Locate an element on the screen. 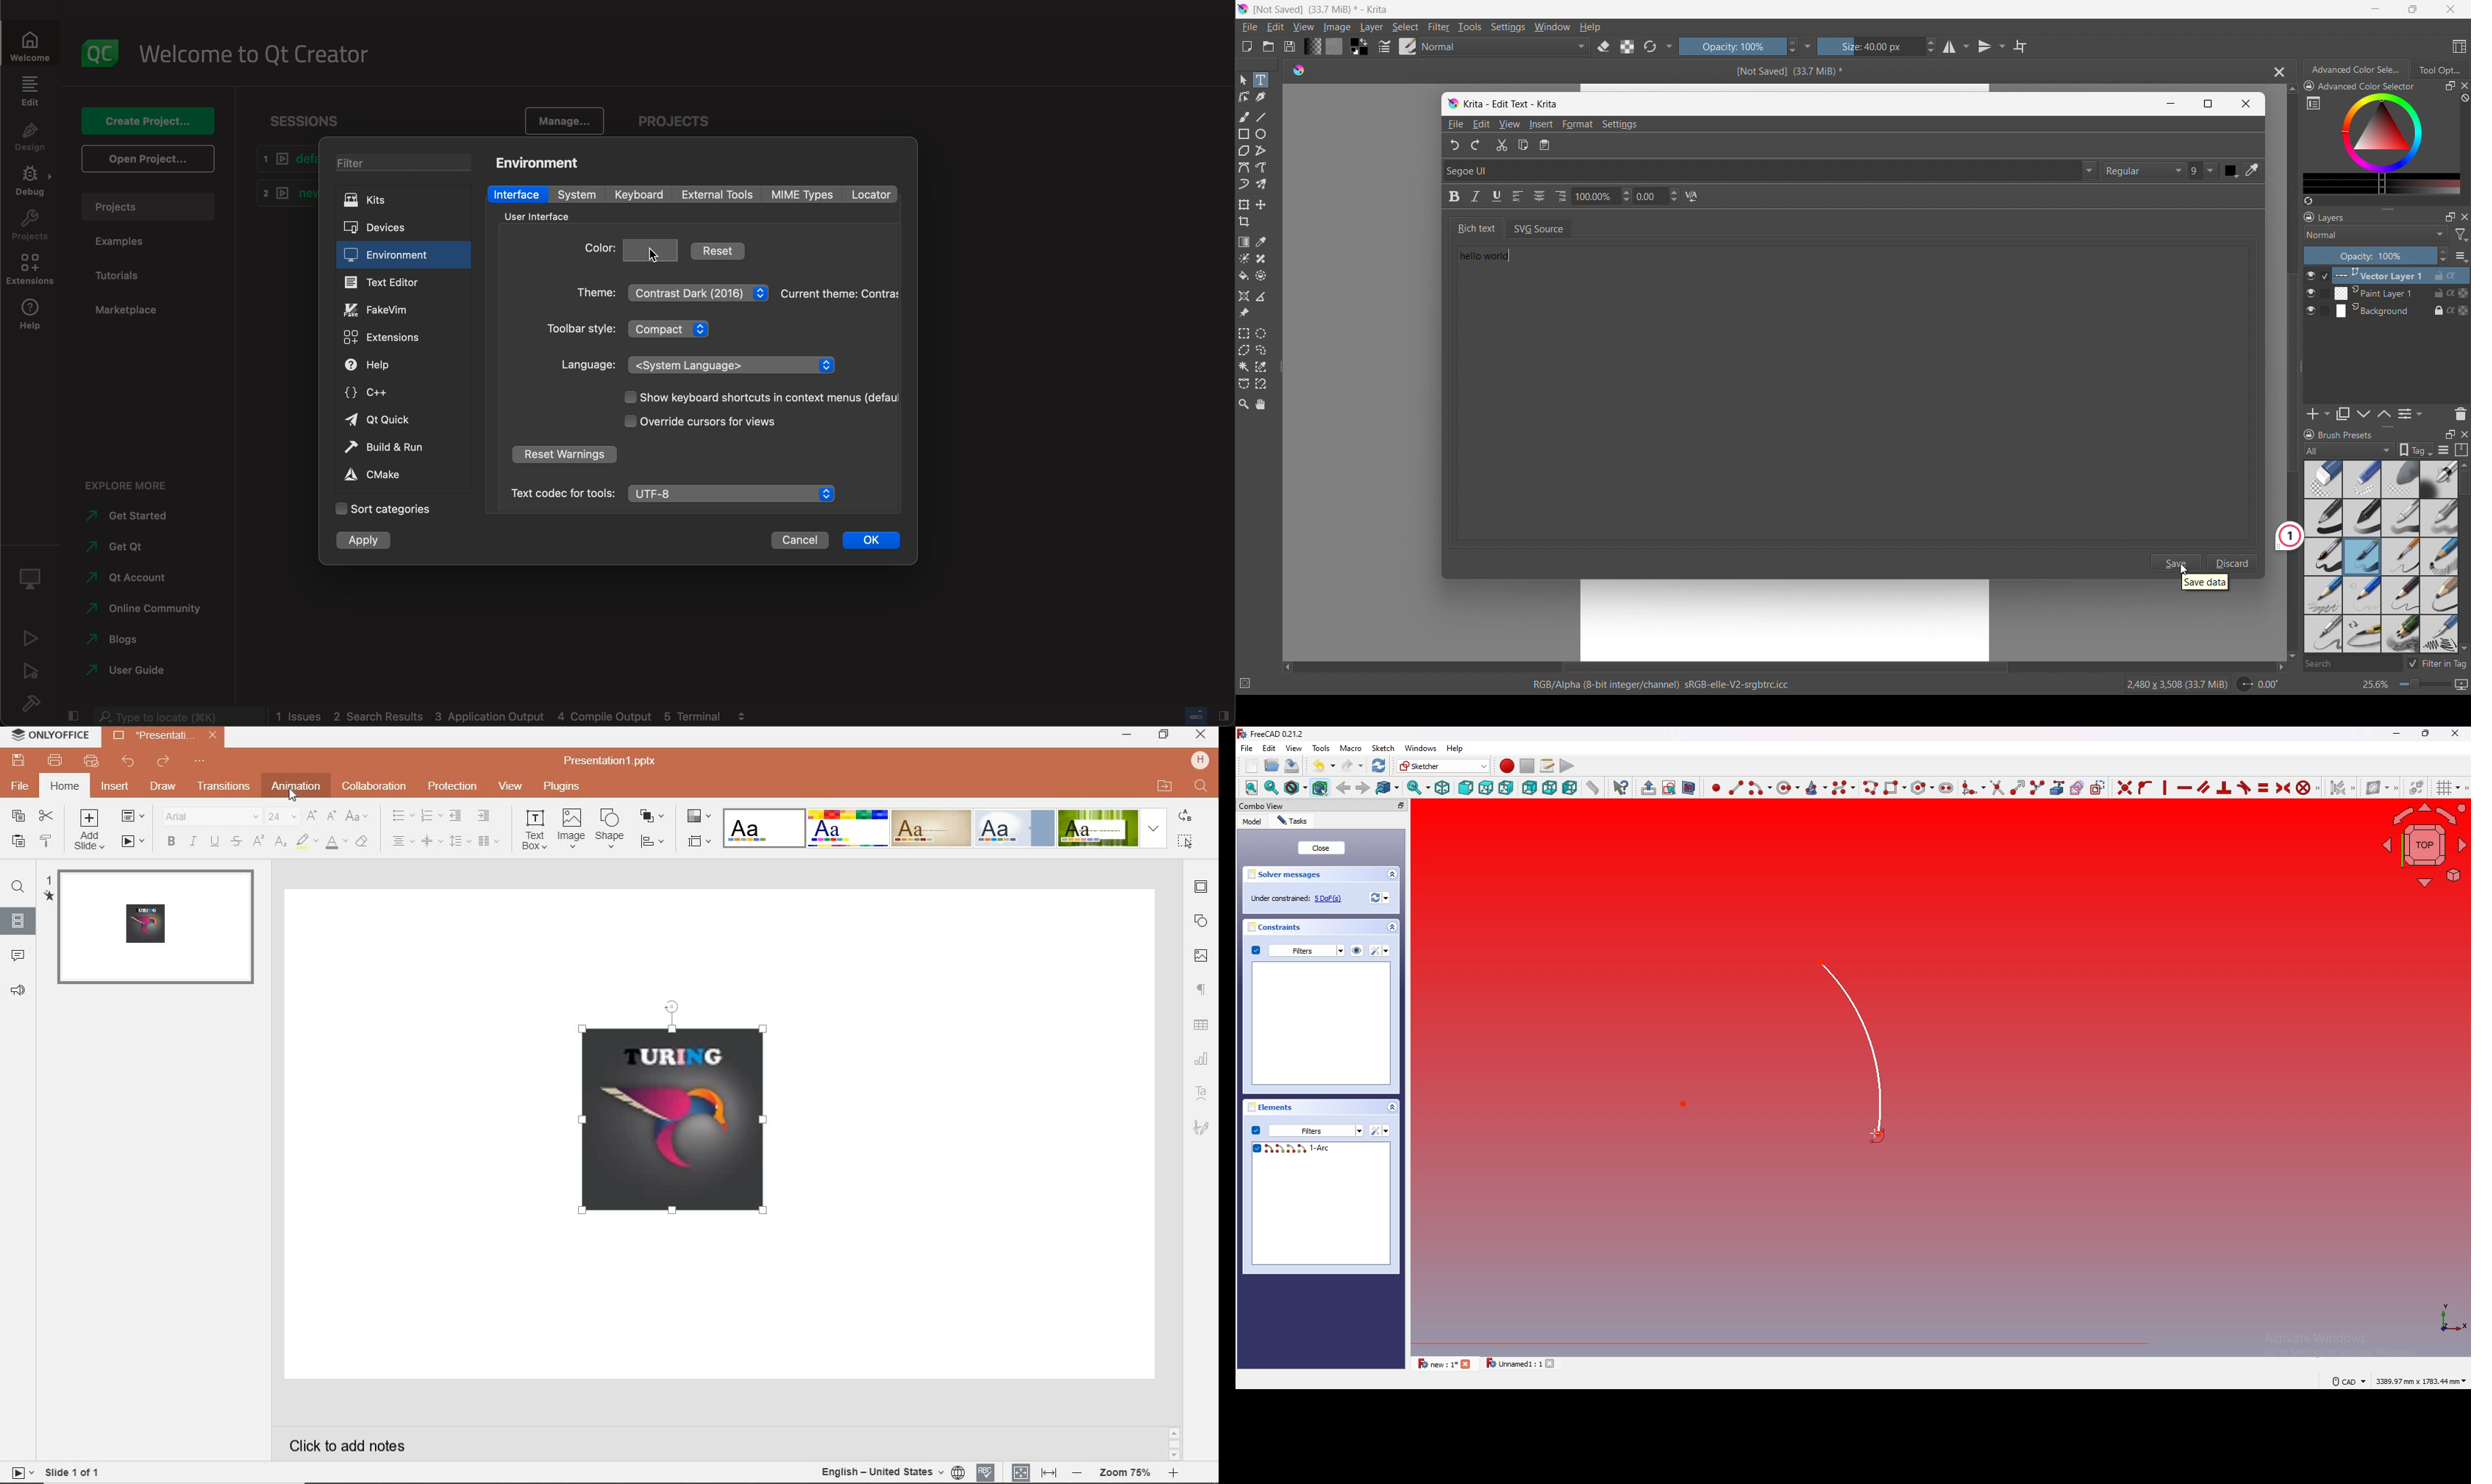  decrement font size is located at coordinates (330, 817).